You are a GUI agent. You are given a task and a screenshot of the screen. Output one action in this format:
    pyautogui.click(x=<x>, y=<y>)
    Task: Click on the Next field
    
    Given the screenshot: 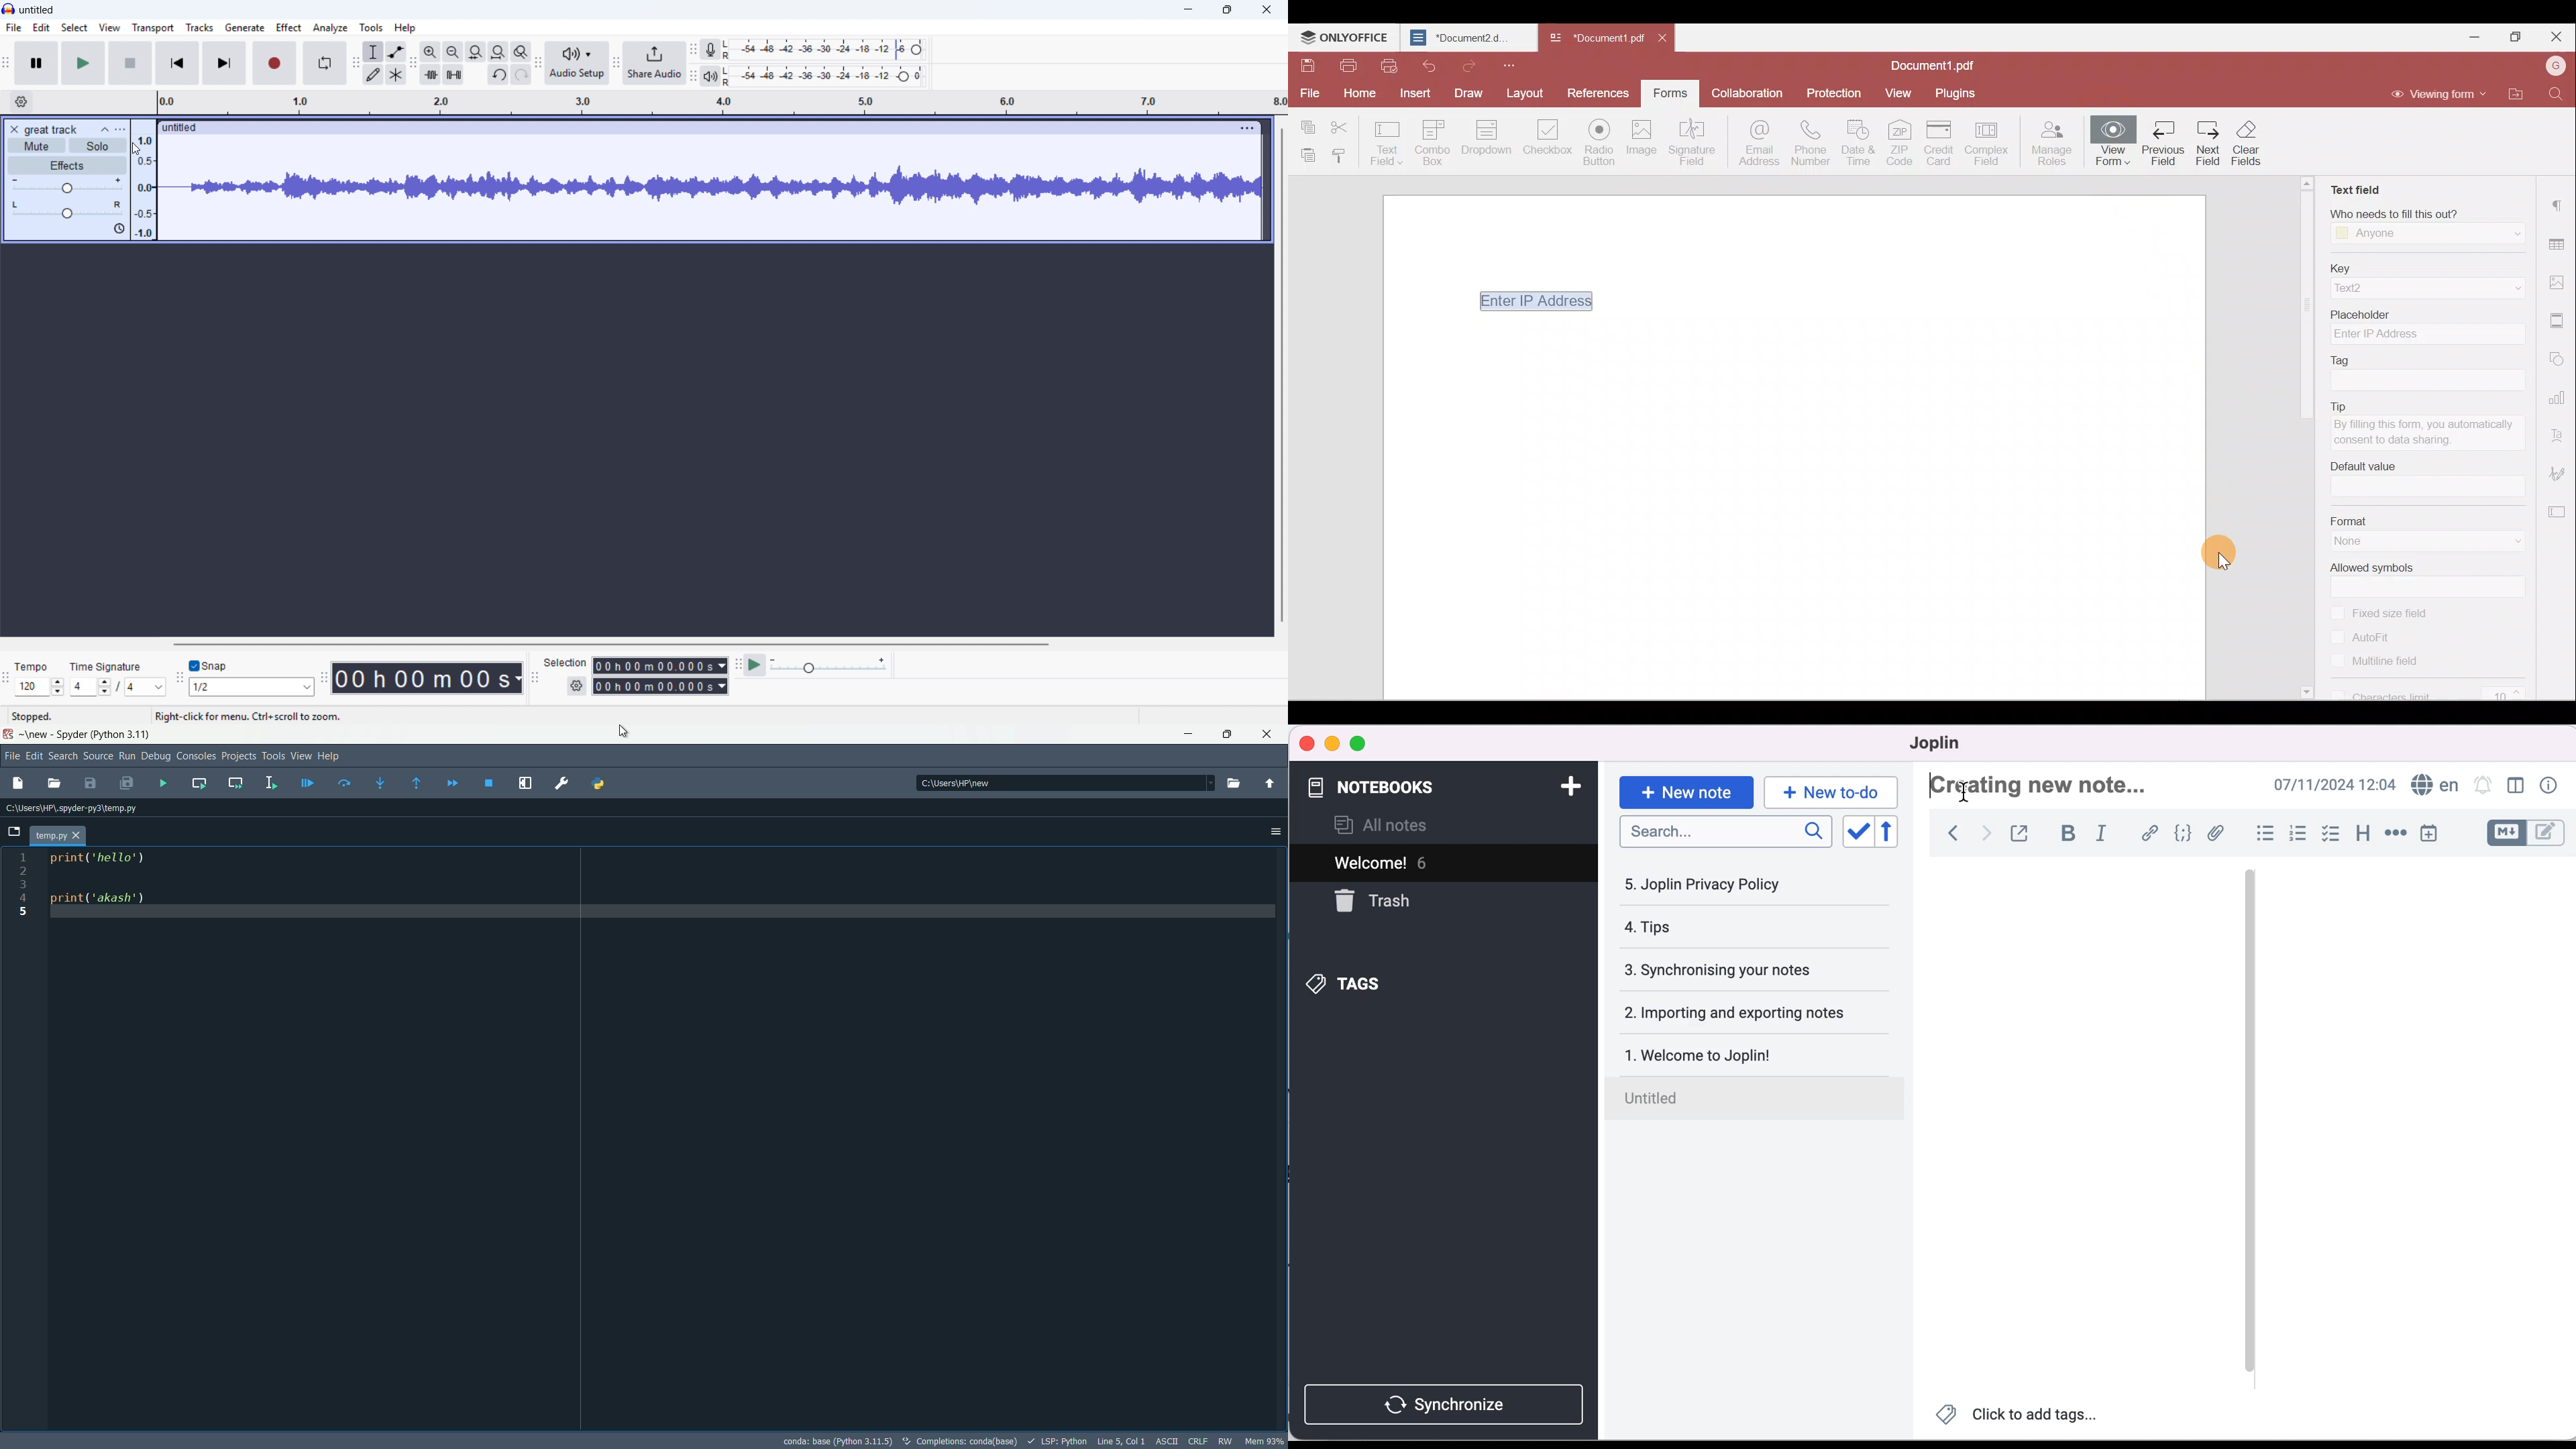 What is the action you would take?
    pyautogui.click(x=2207, y=146)
    